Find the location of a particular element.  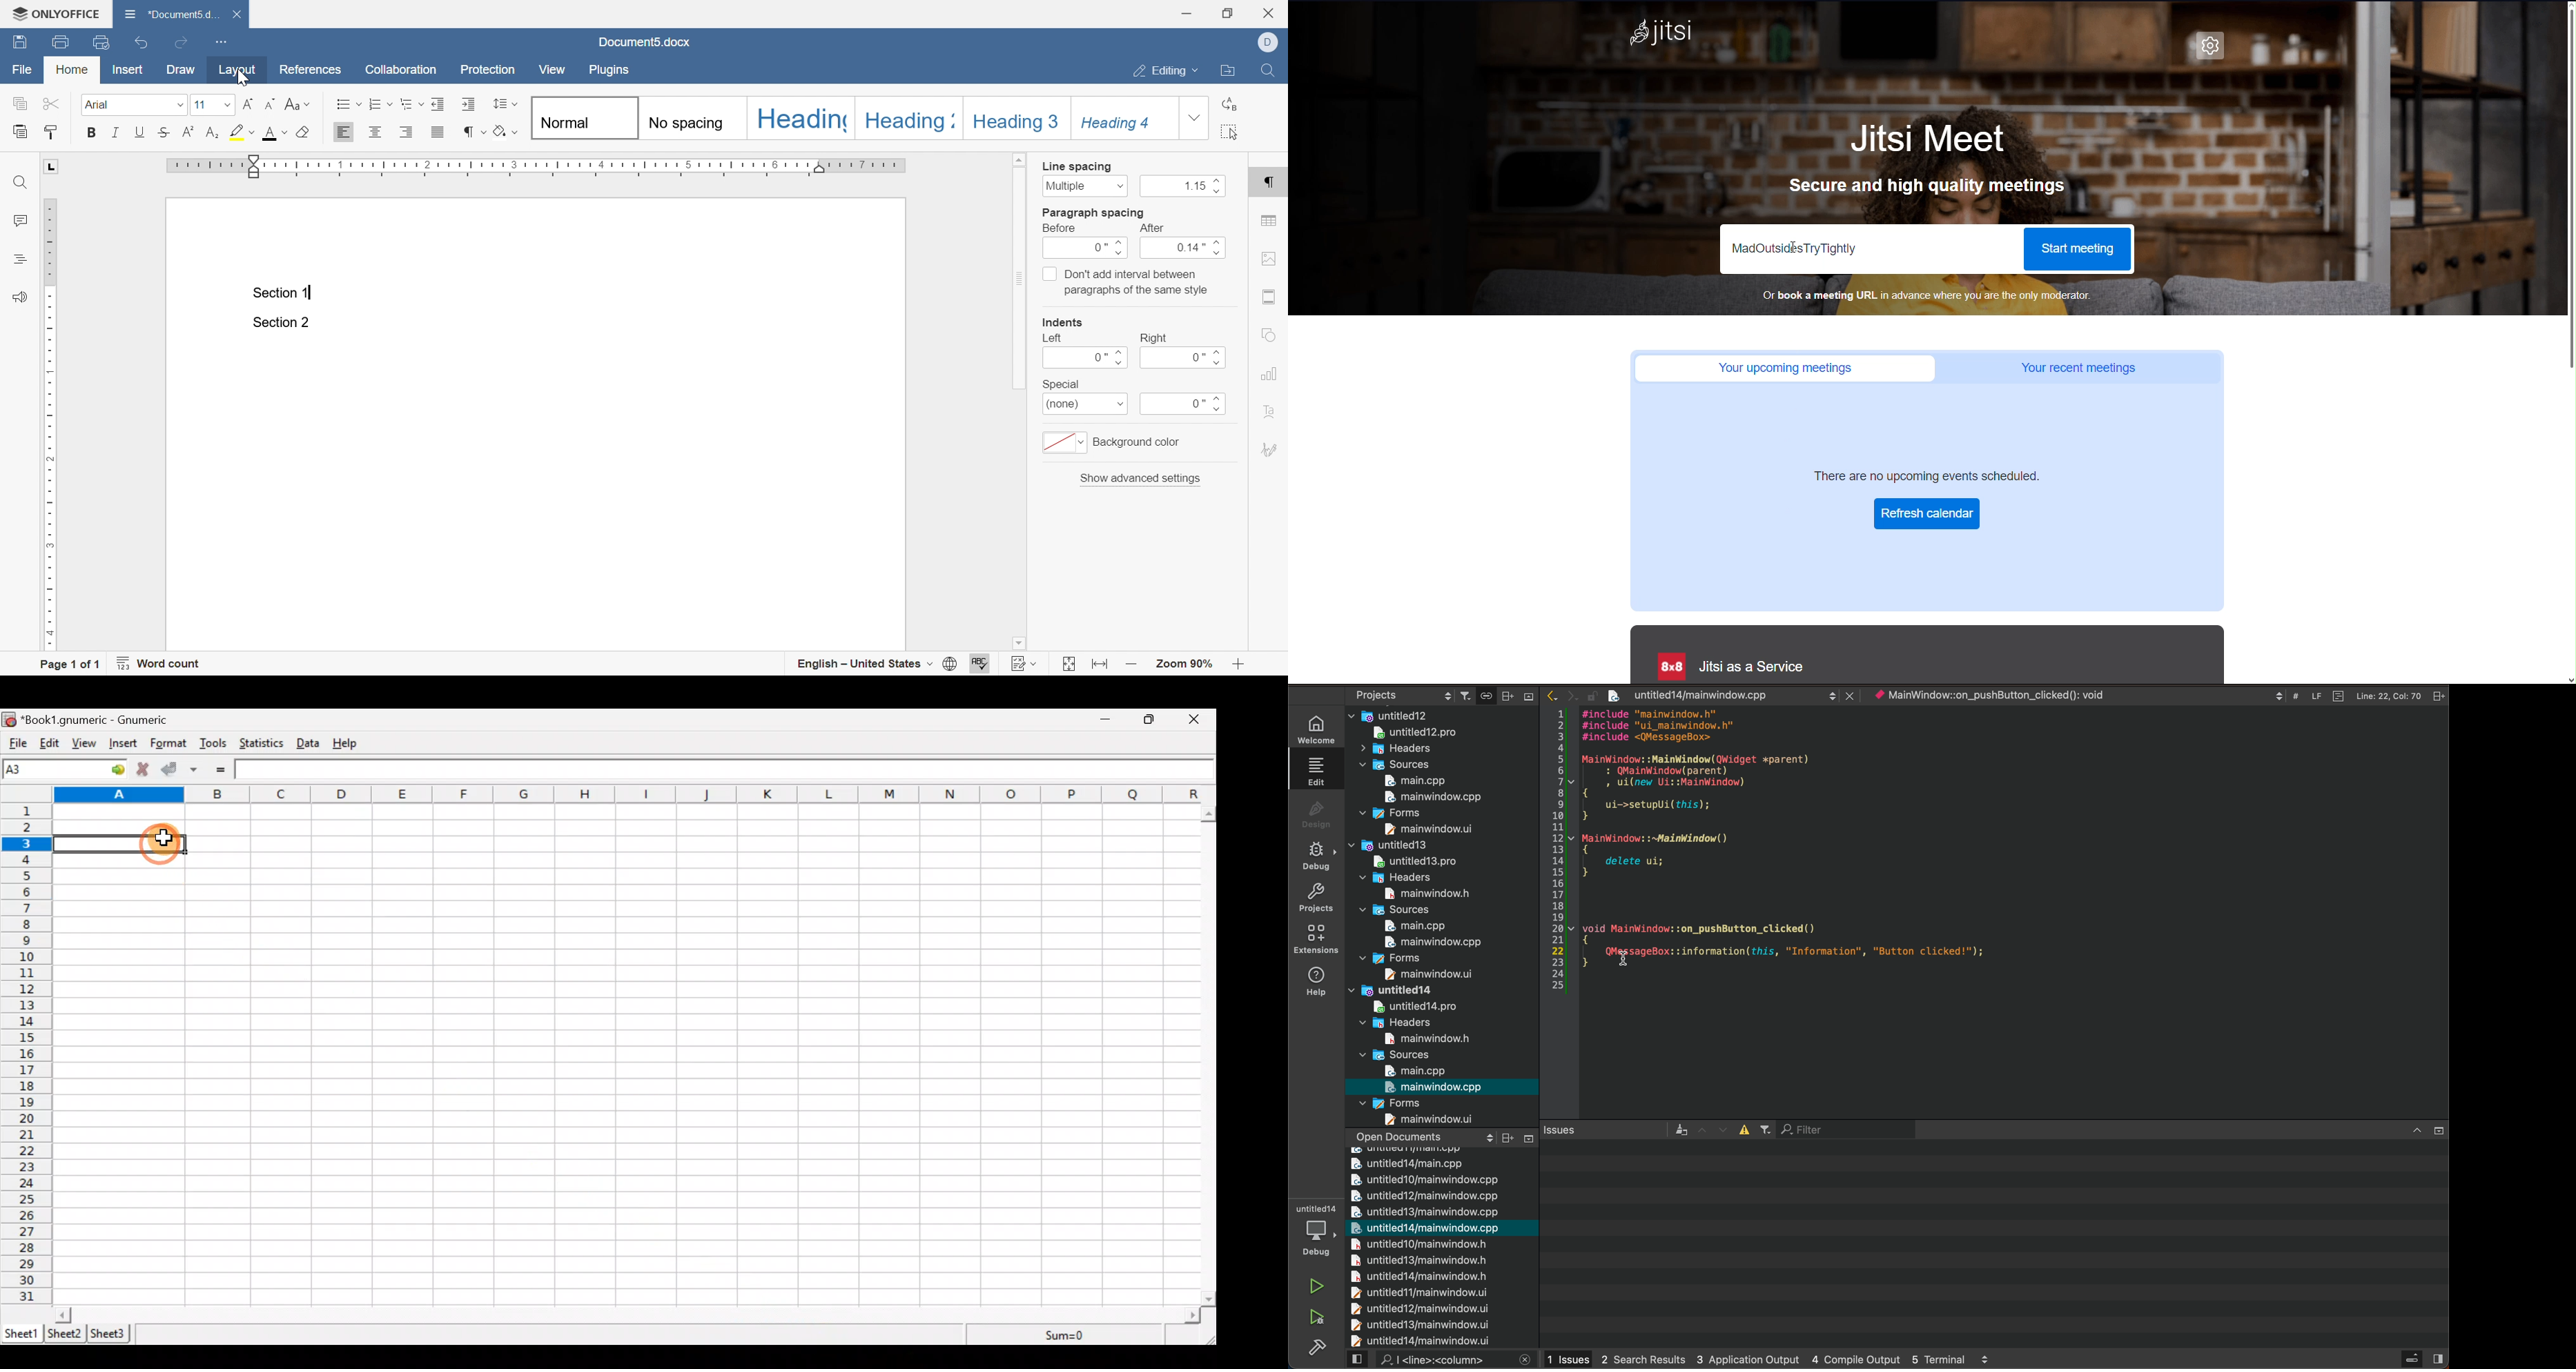

*Book1.gnumeric - Gnumeric is located at coordinates (98, 719).